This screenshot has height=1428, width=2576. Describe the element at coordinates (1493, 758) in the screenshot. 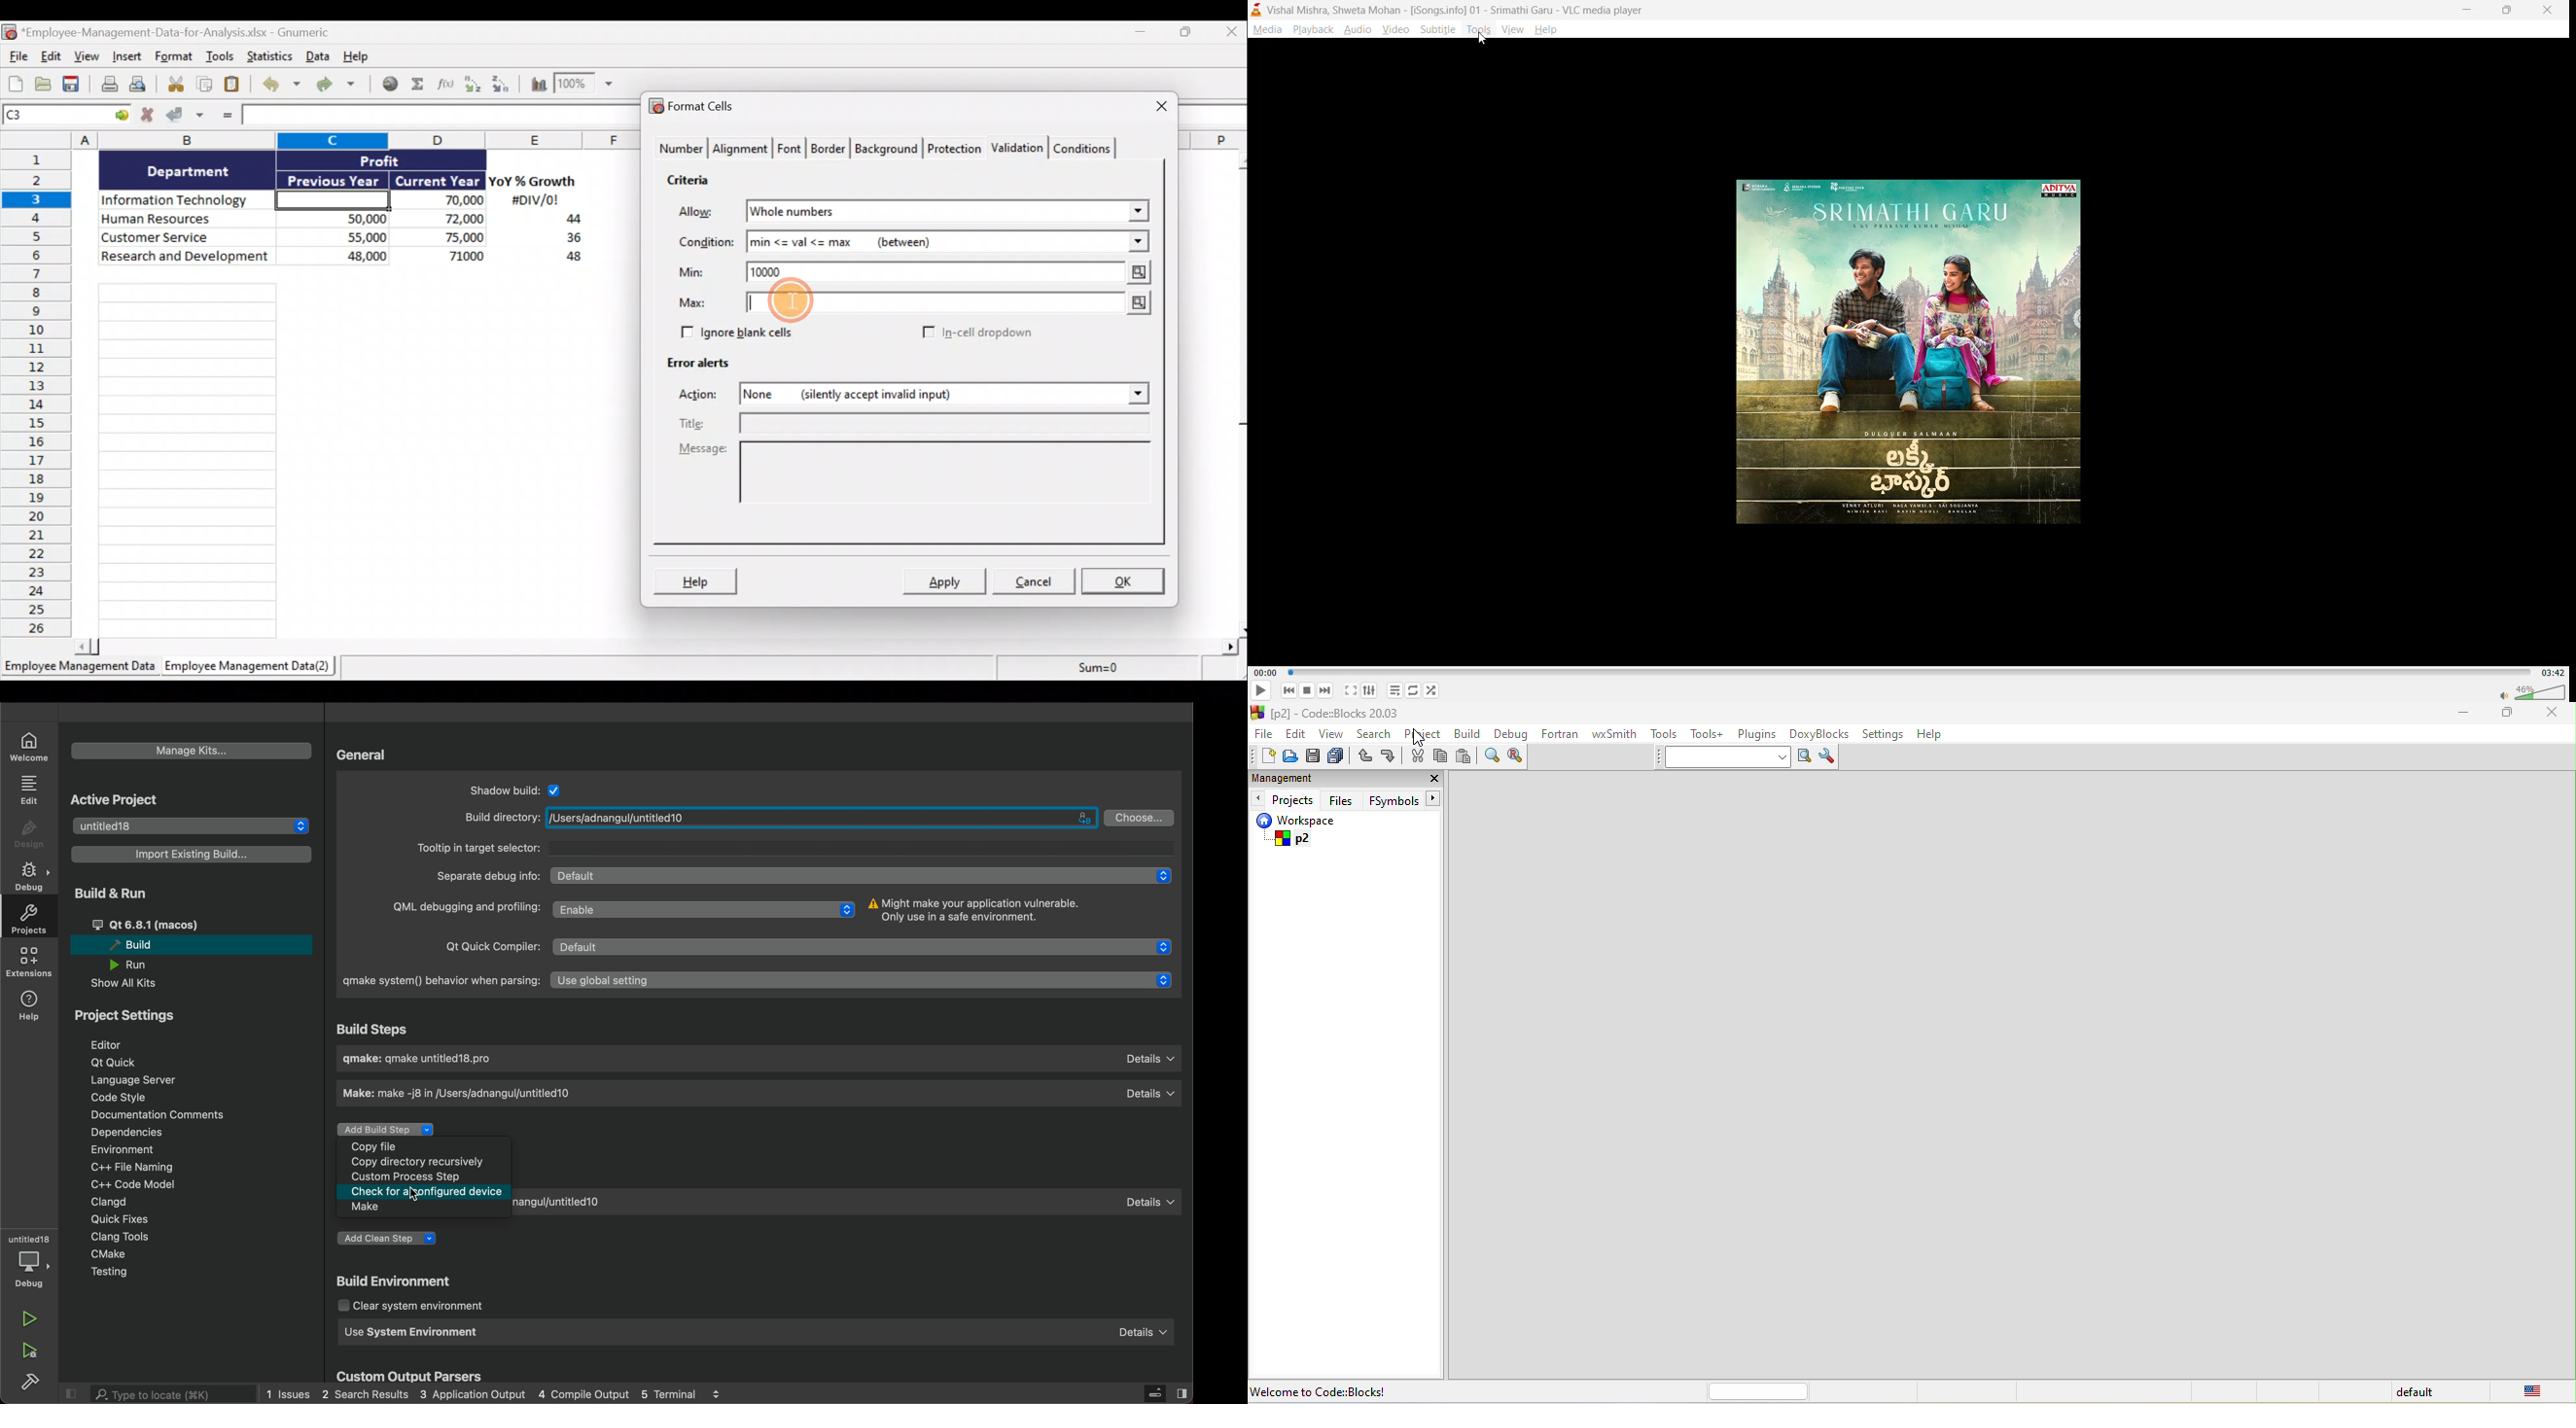

I see `find` at that location.